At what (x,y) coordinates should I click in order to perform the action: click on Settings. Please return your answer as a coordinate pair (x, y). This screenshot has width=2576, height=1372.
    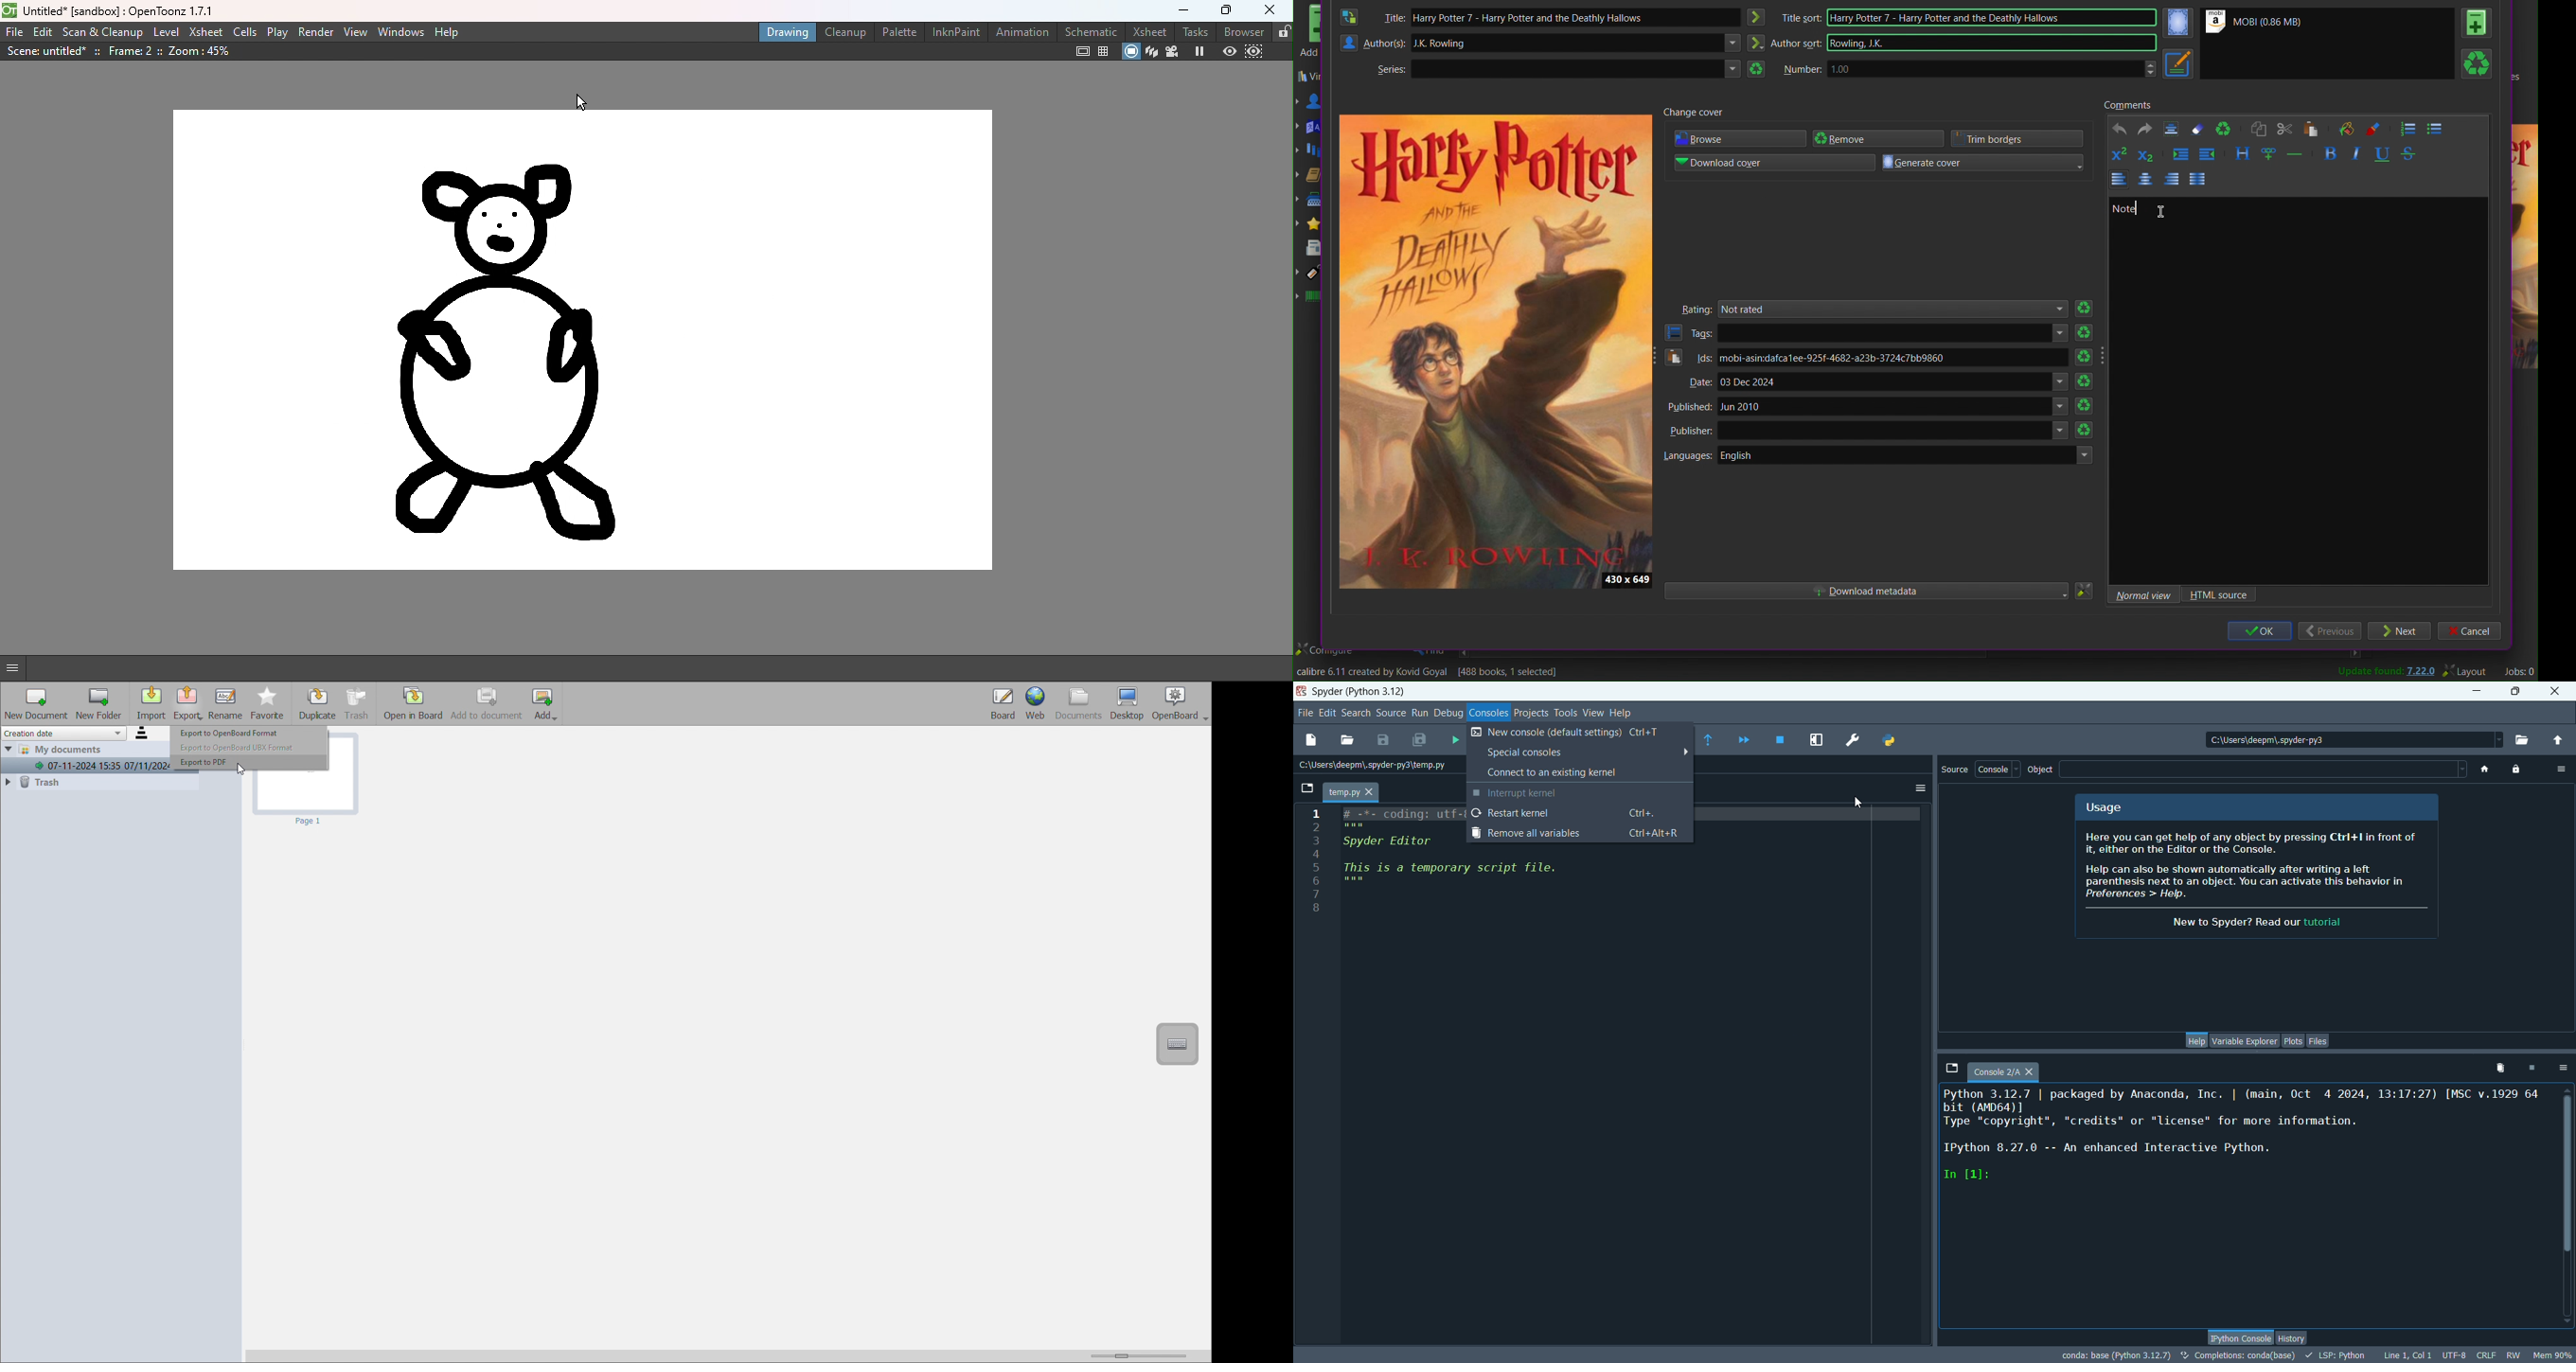
    Looking at the image, I should click on (2085, 592).